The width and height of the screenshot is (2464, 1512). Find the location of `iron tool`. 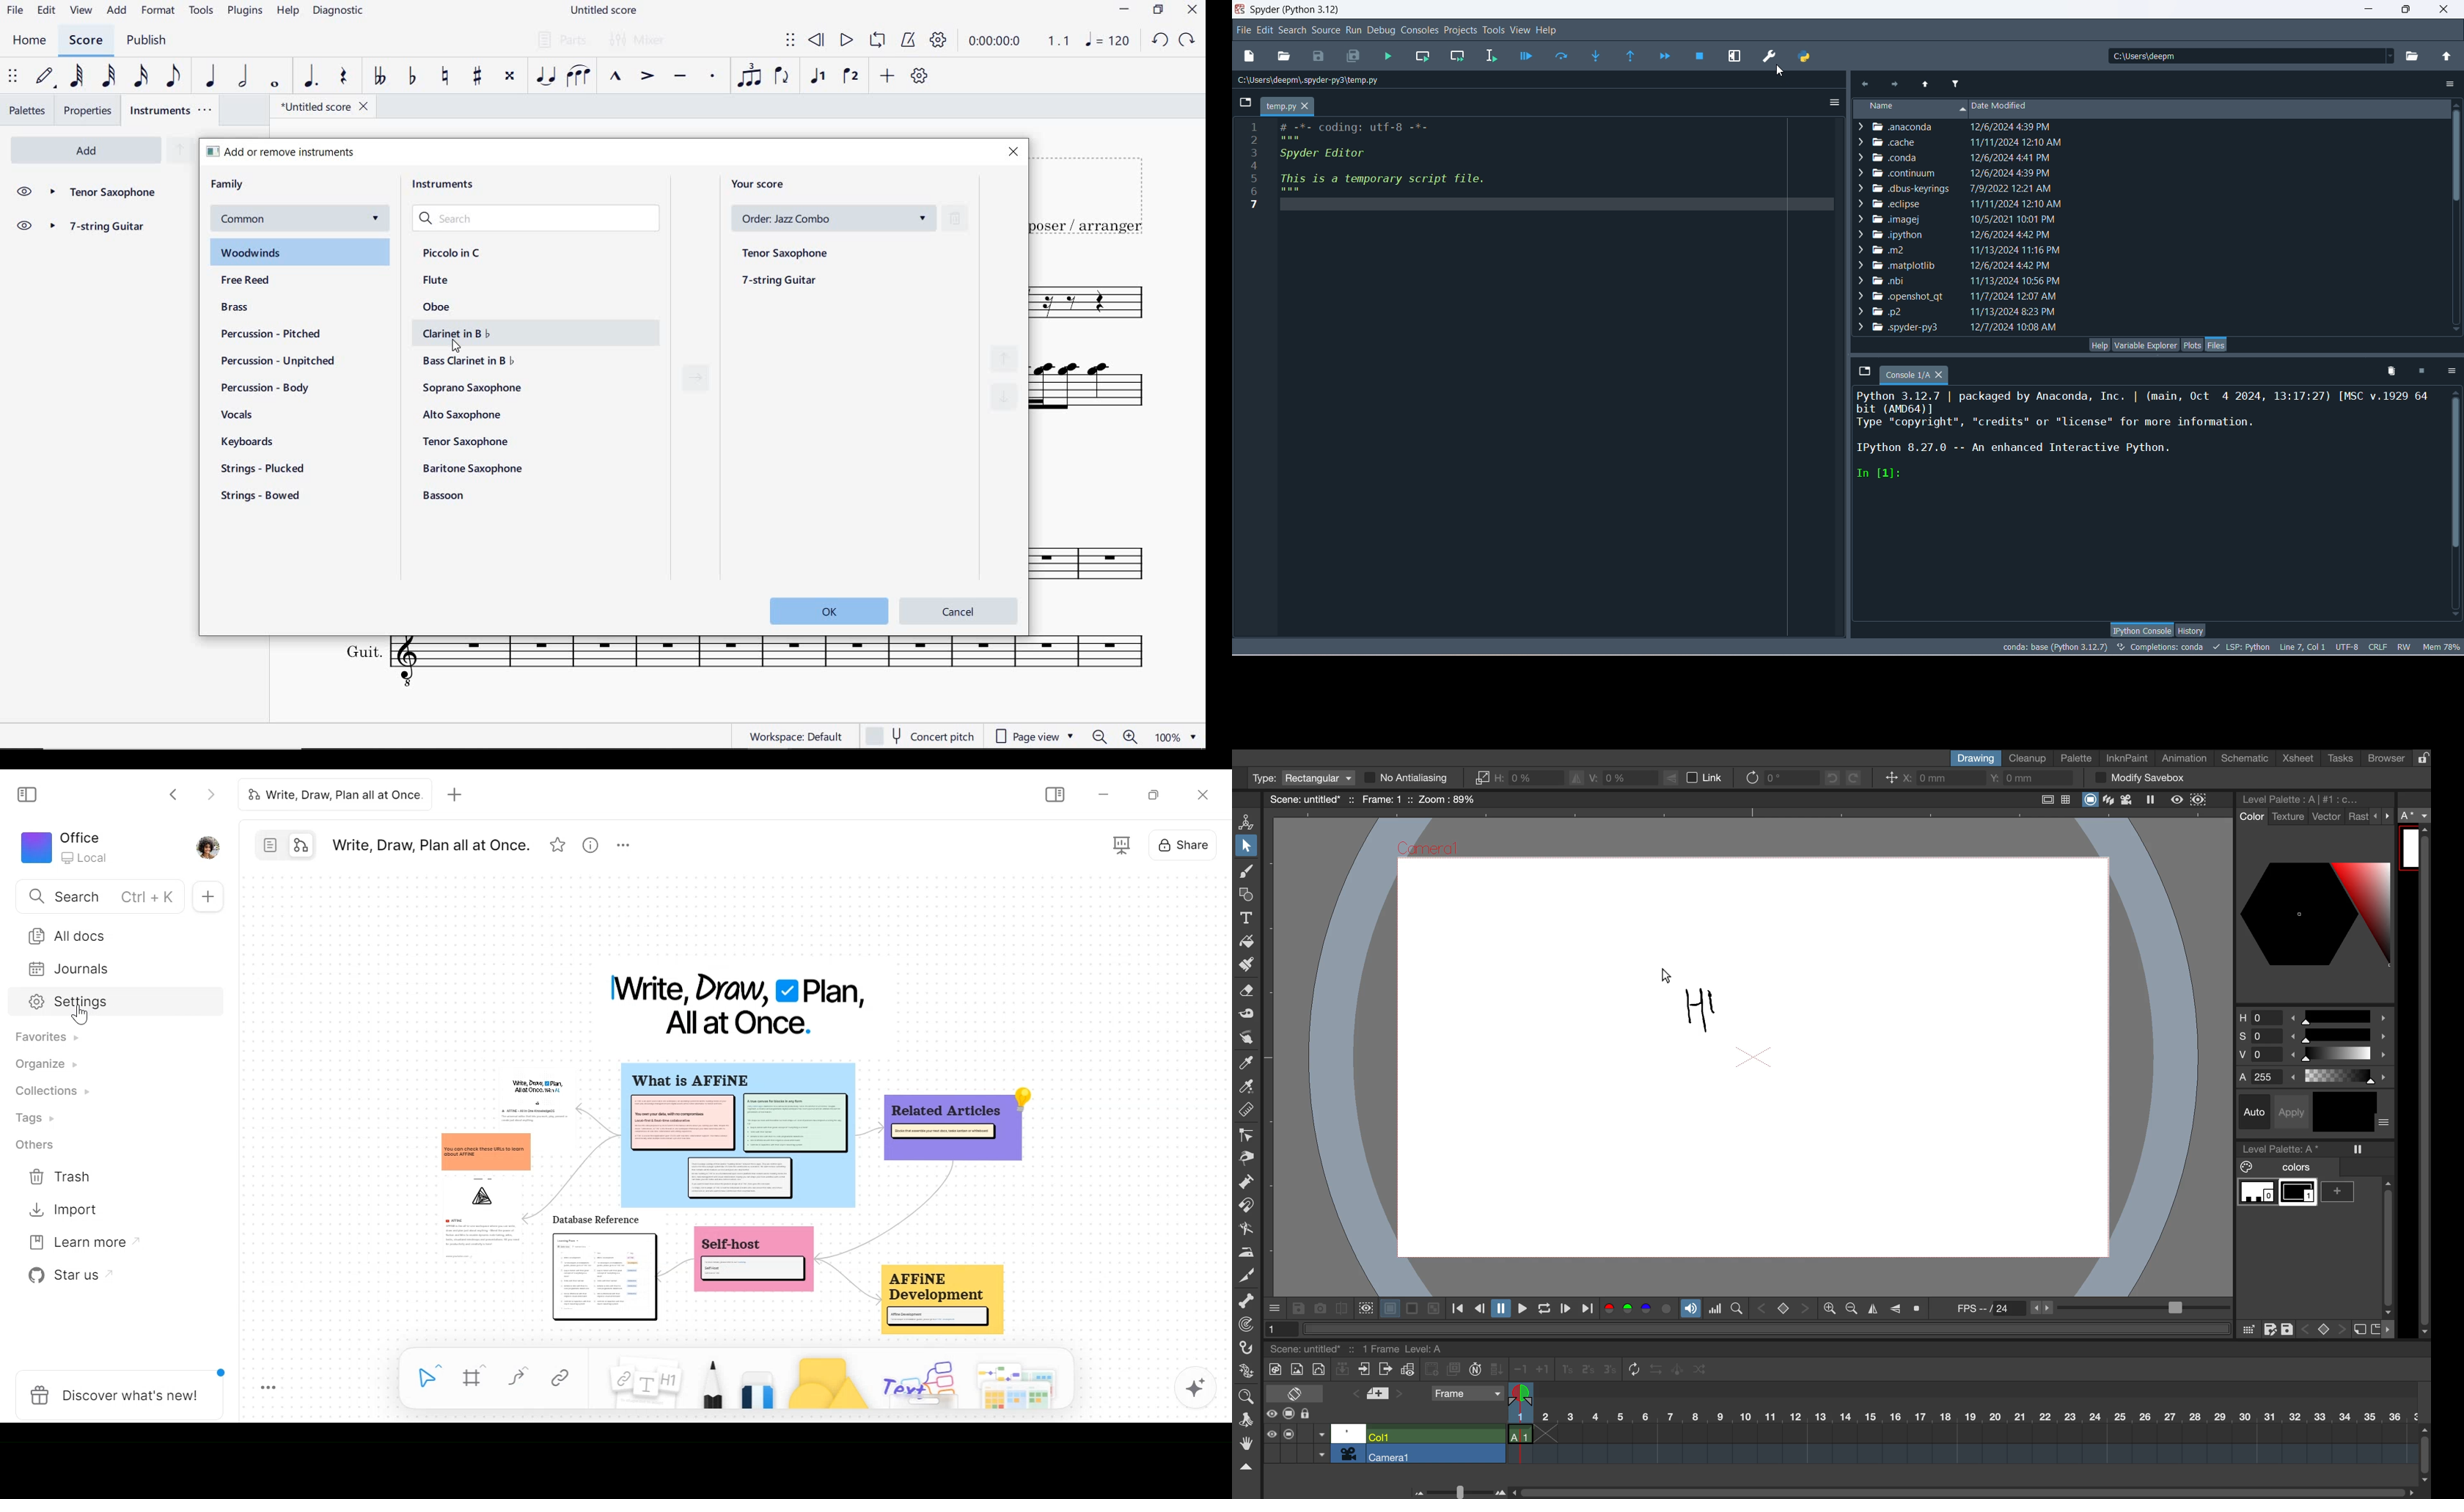

iron tool is located at coordinates (1246, 1250).